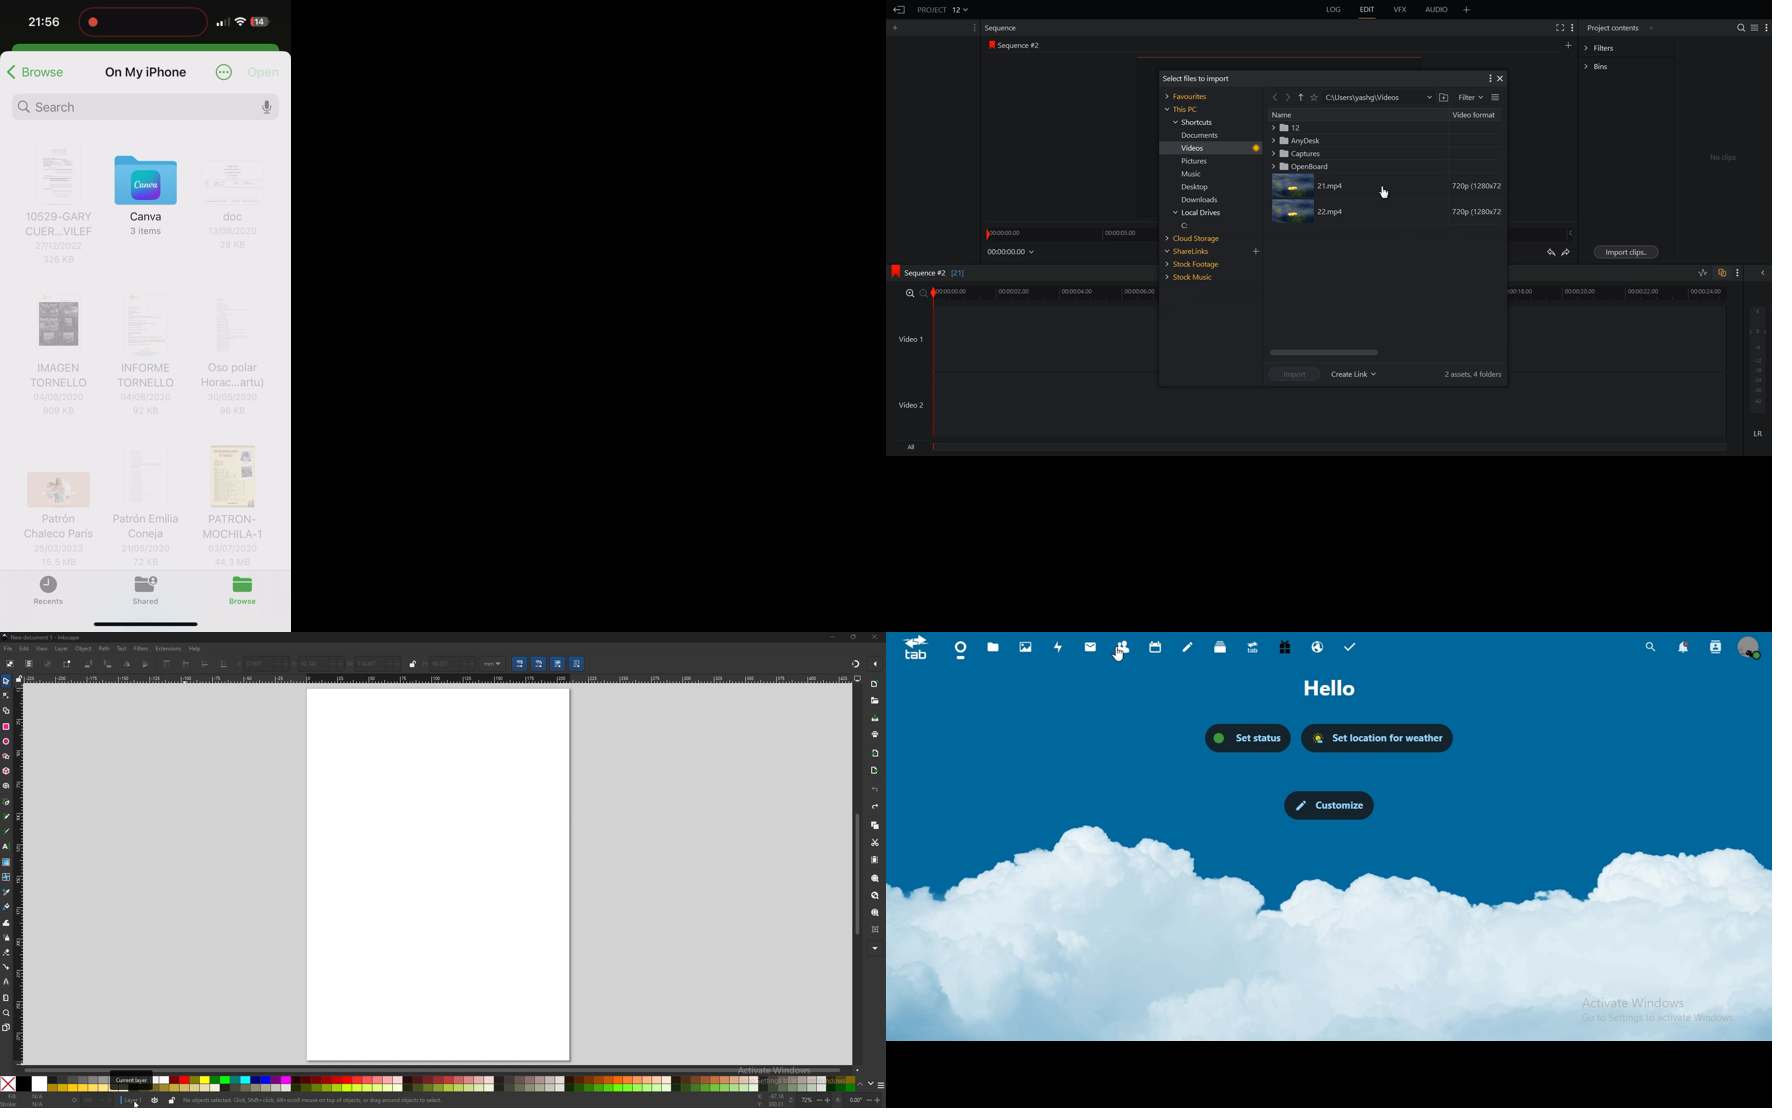  I want to click on , so click(233, 205).